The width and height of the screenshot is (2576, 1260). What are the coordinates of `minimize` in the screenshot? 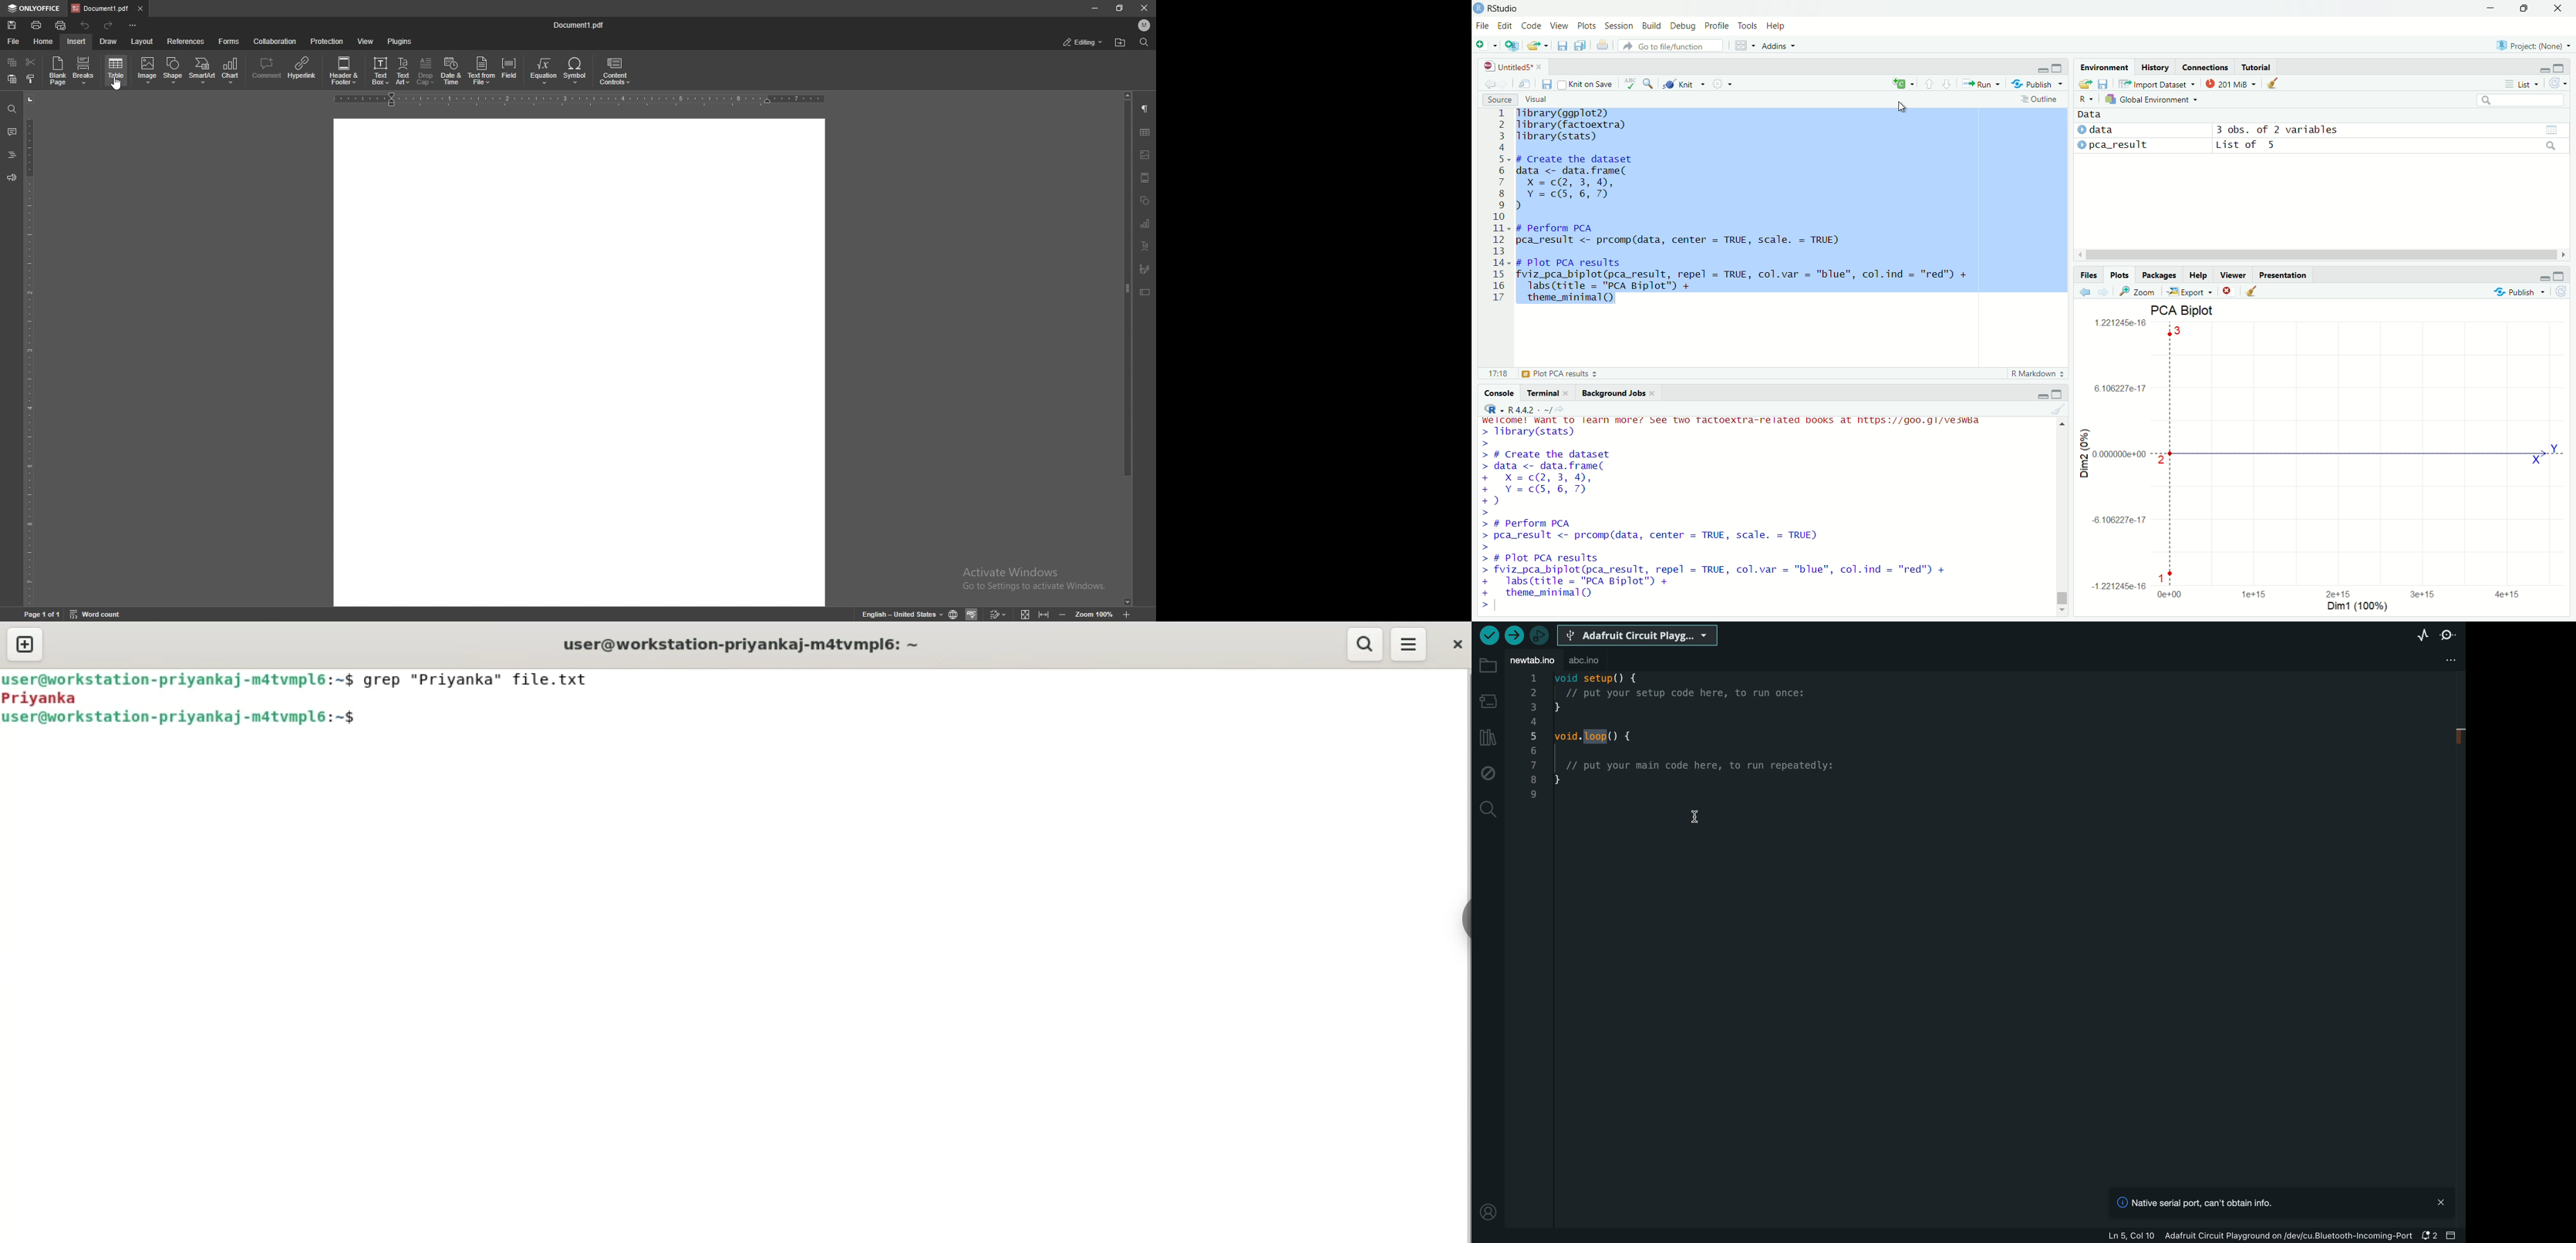 It's located at (2544, 275).